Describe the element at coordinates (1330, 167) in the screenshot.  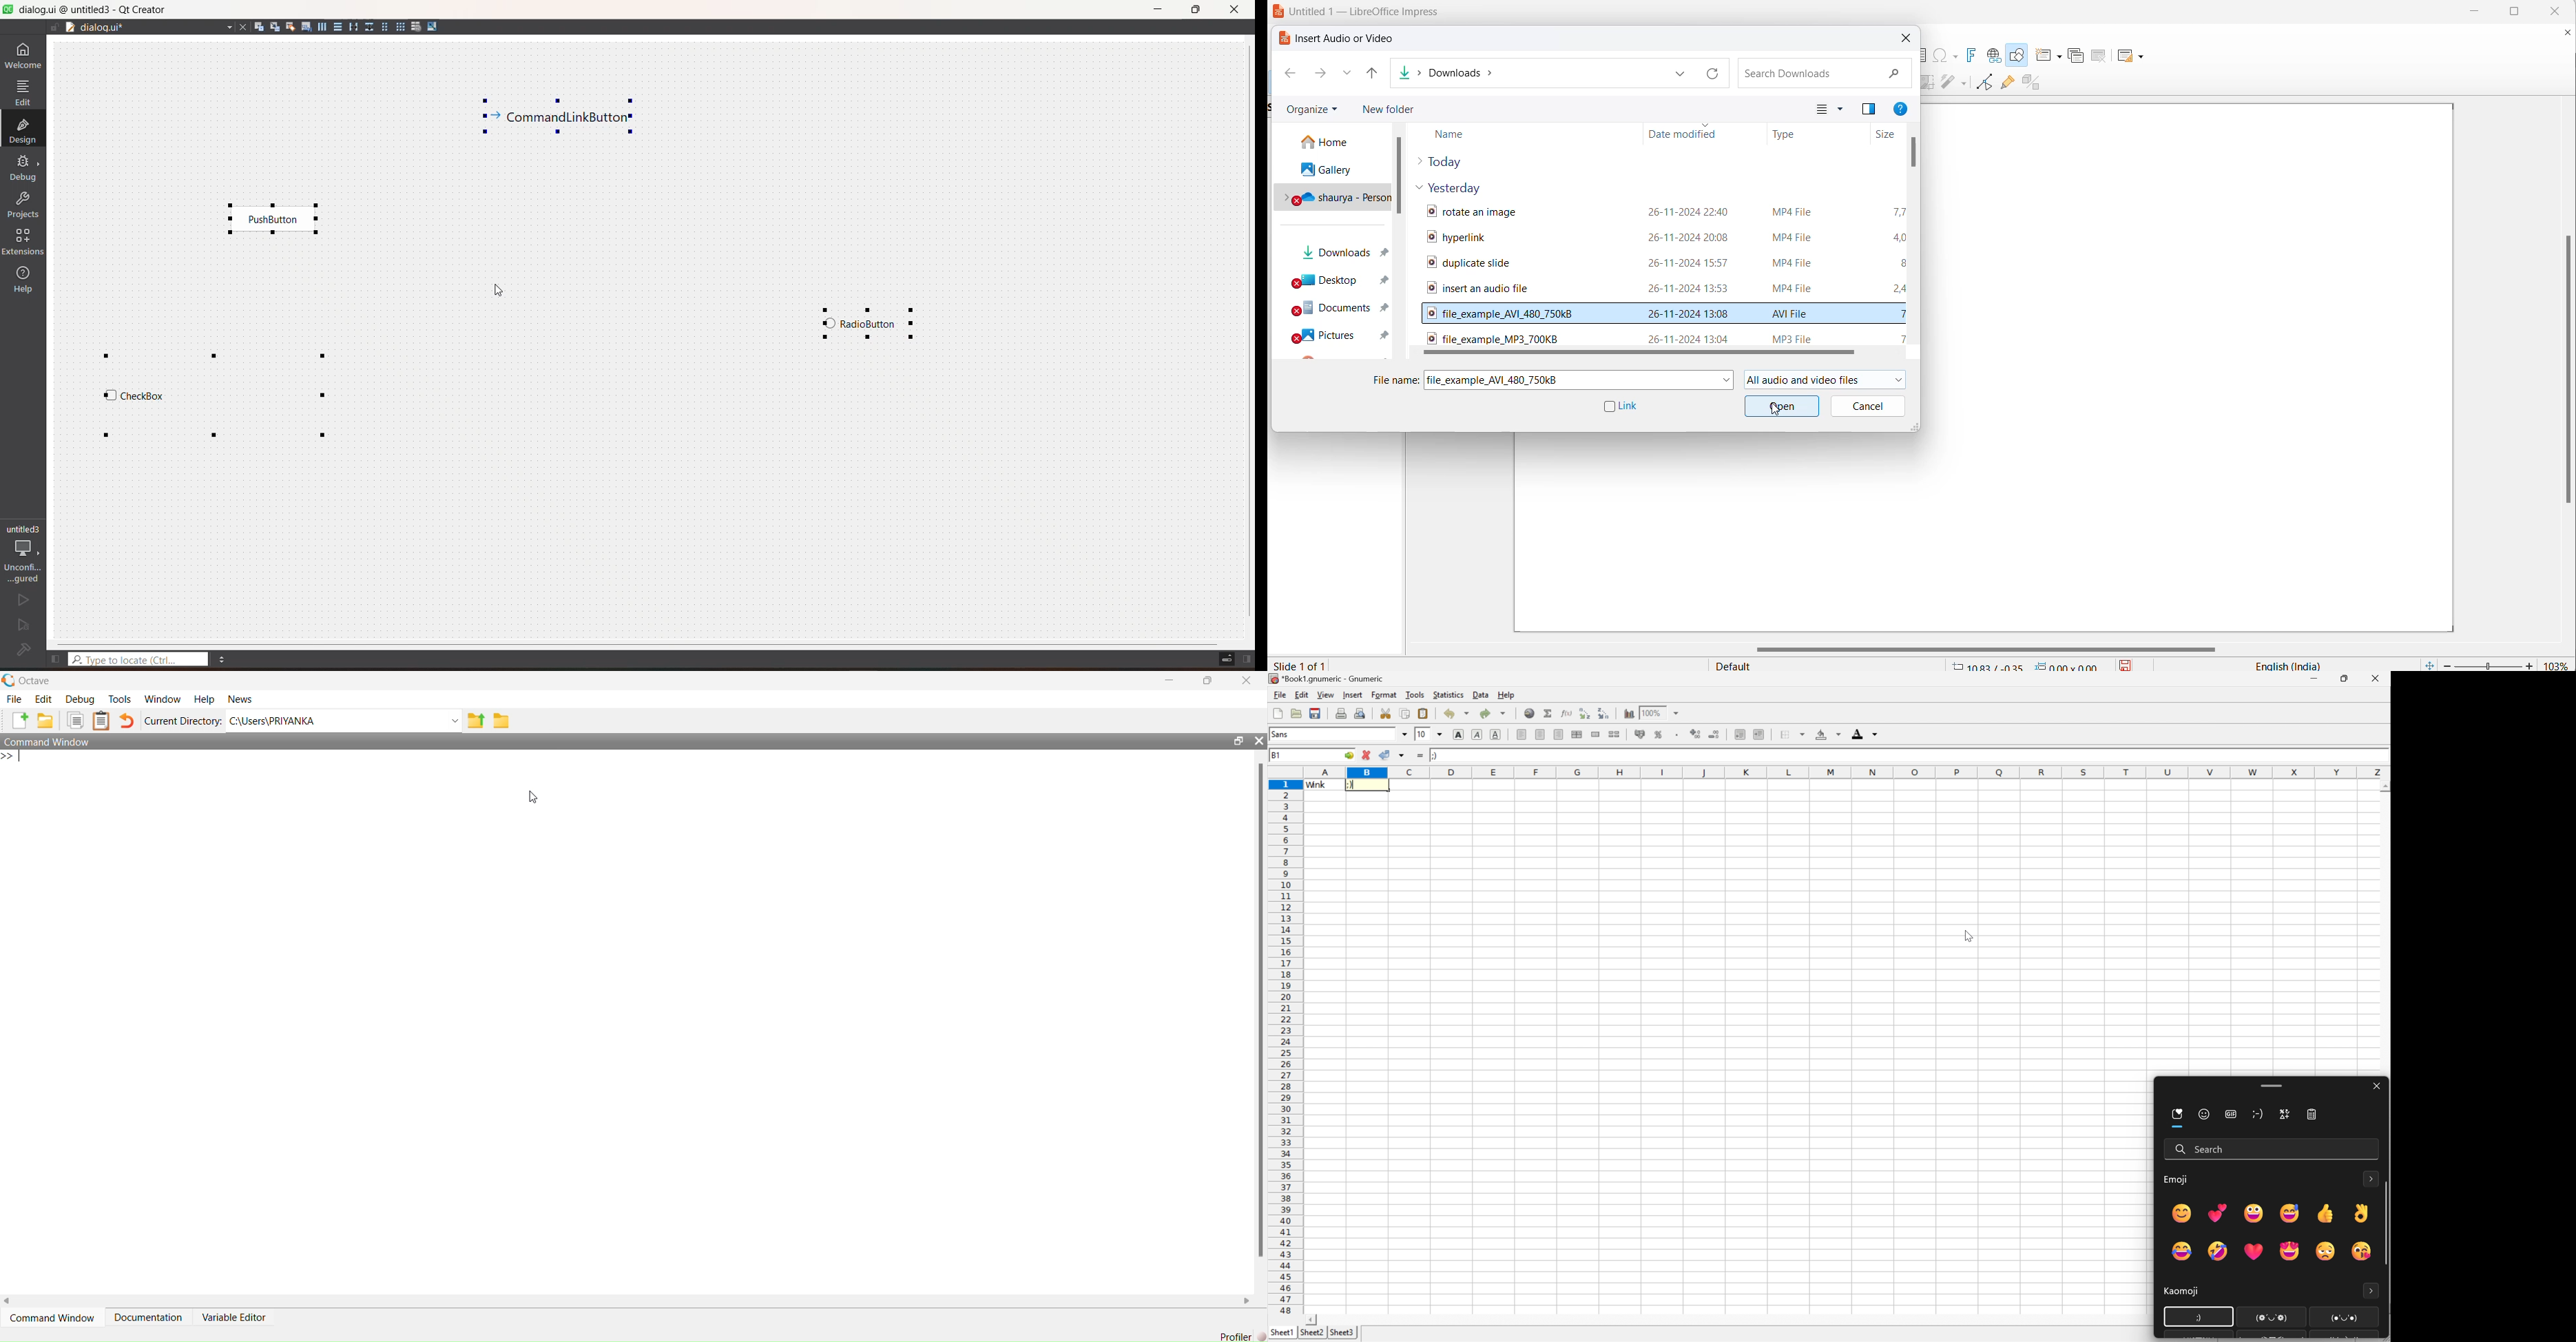
I see `galley` at that location.